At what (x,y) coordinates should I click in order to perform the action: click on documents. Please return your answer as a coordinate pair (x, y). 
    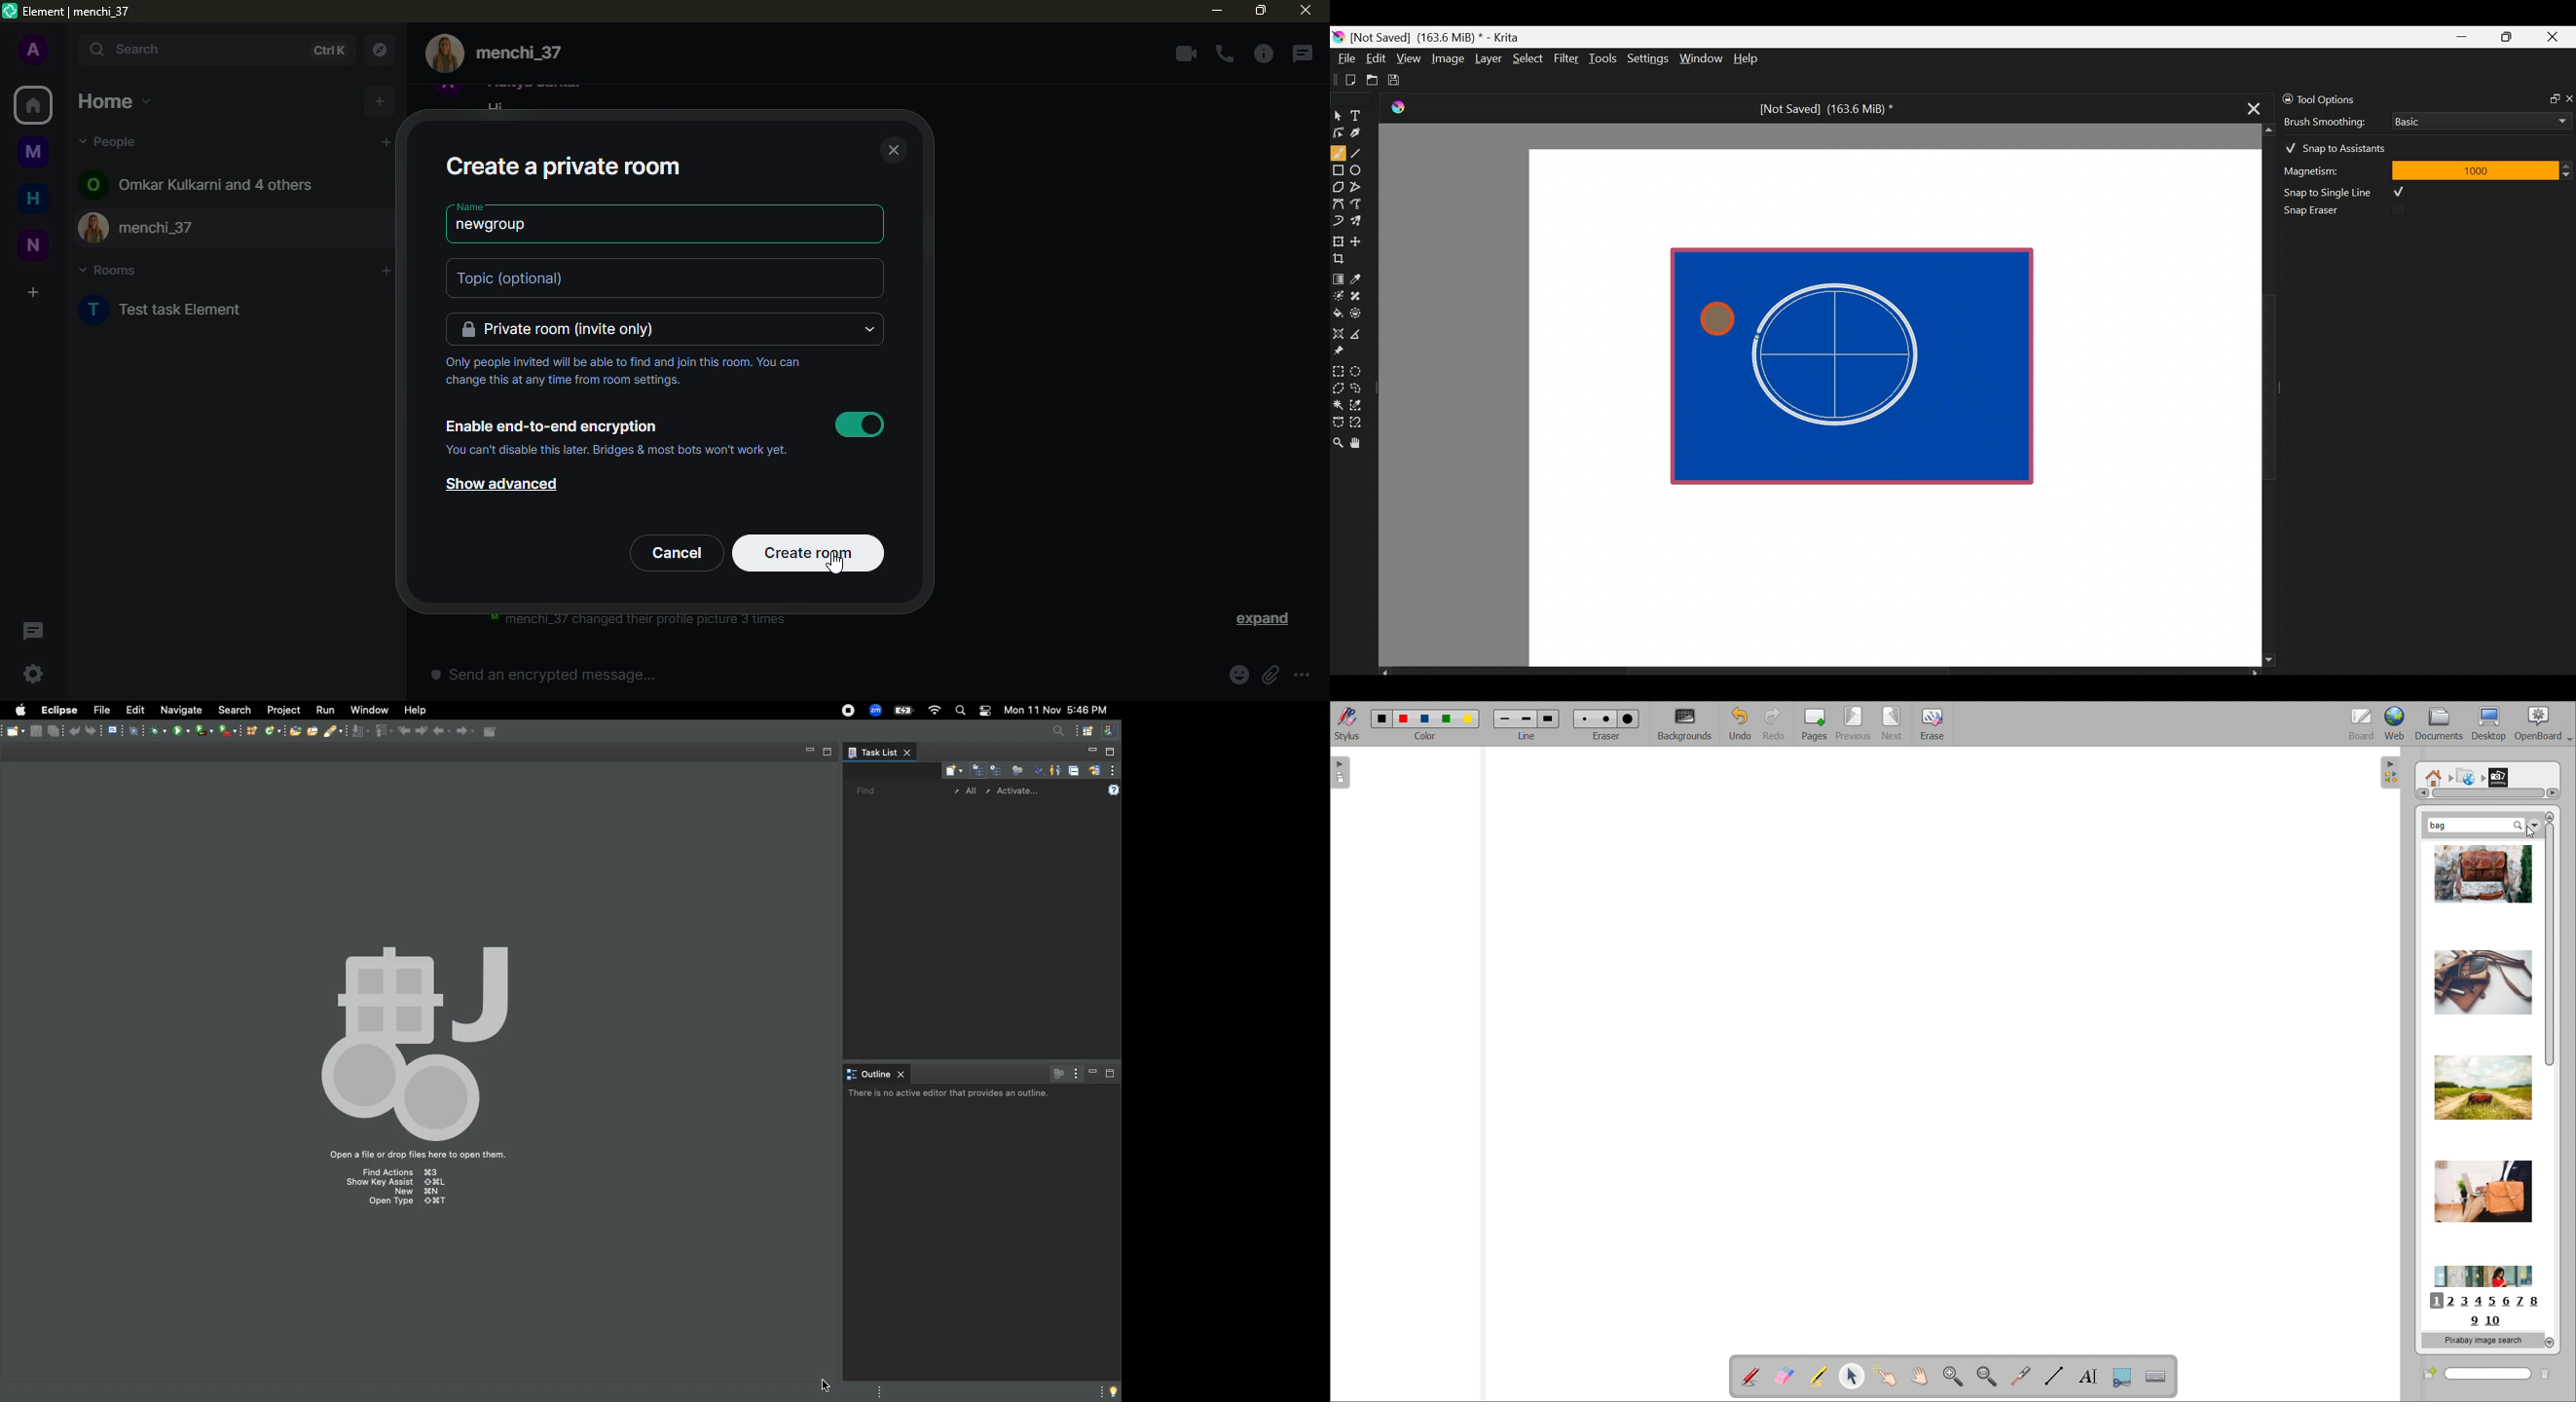
    Looking at the image, I should click on (2440, 724).